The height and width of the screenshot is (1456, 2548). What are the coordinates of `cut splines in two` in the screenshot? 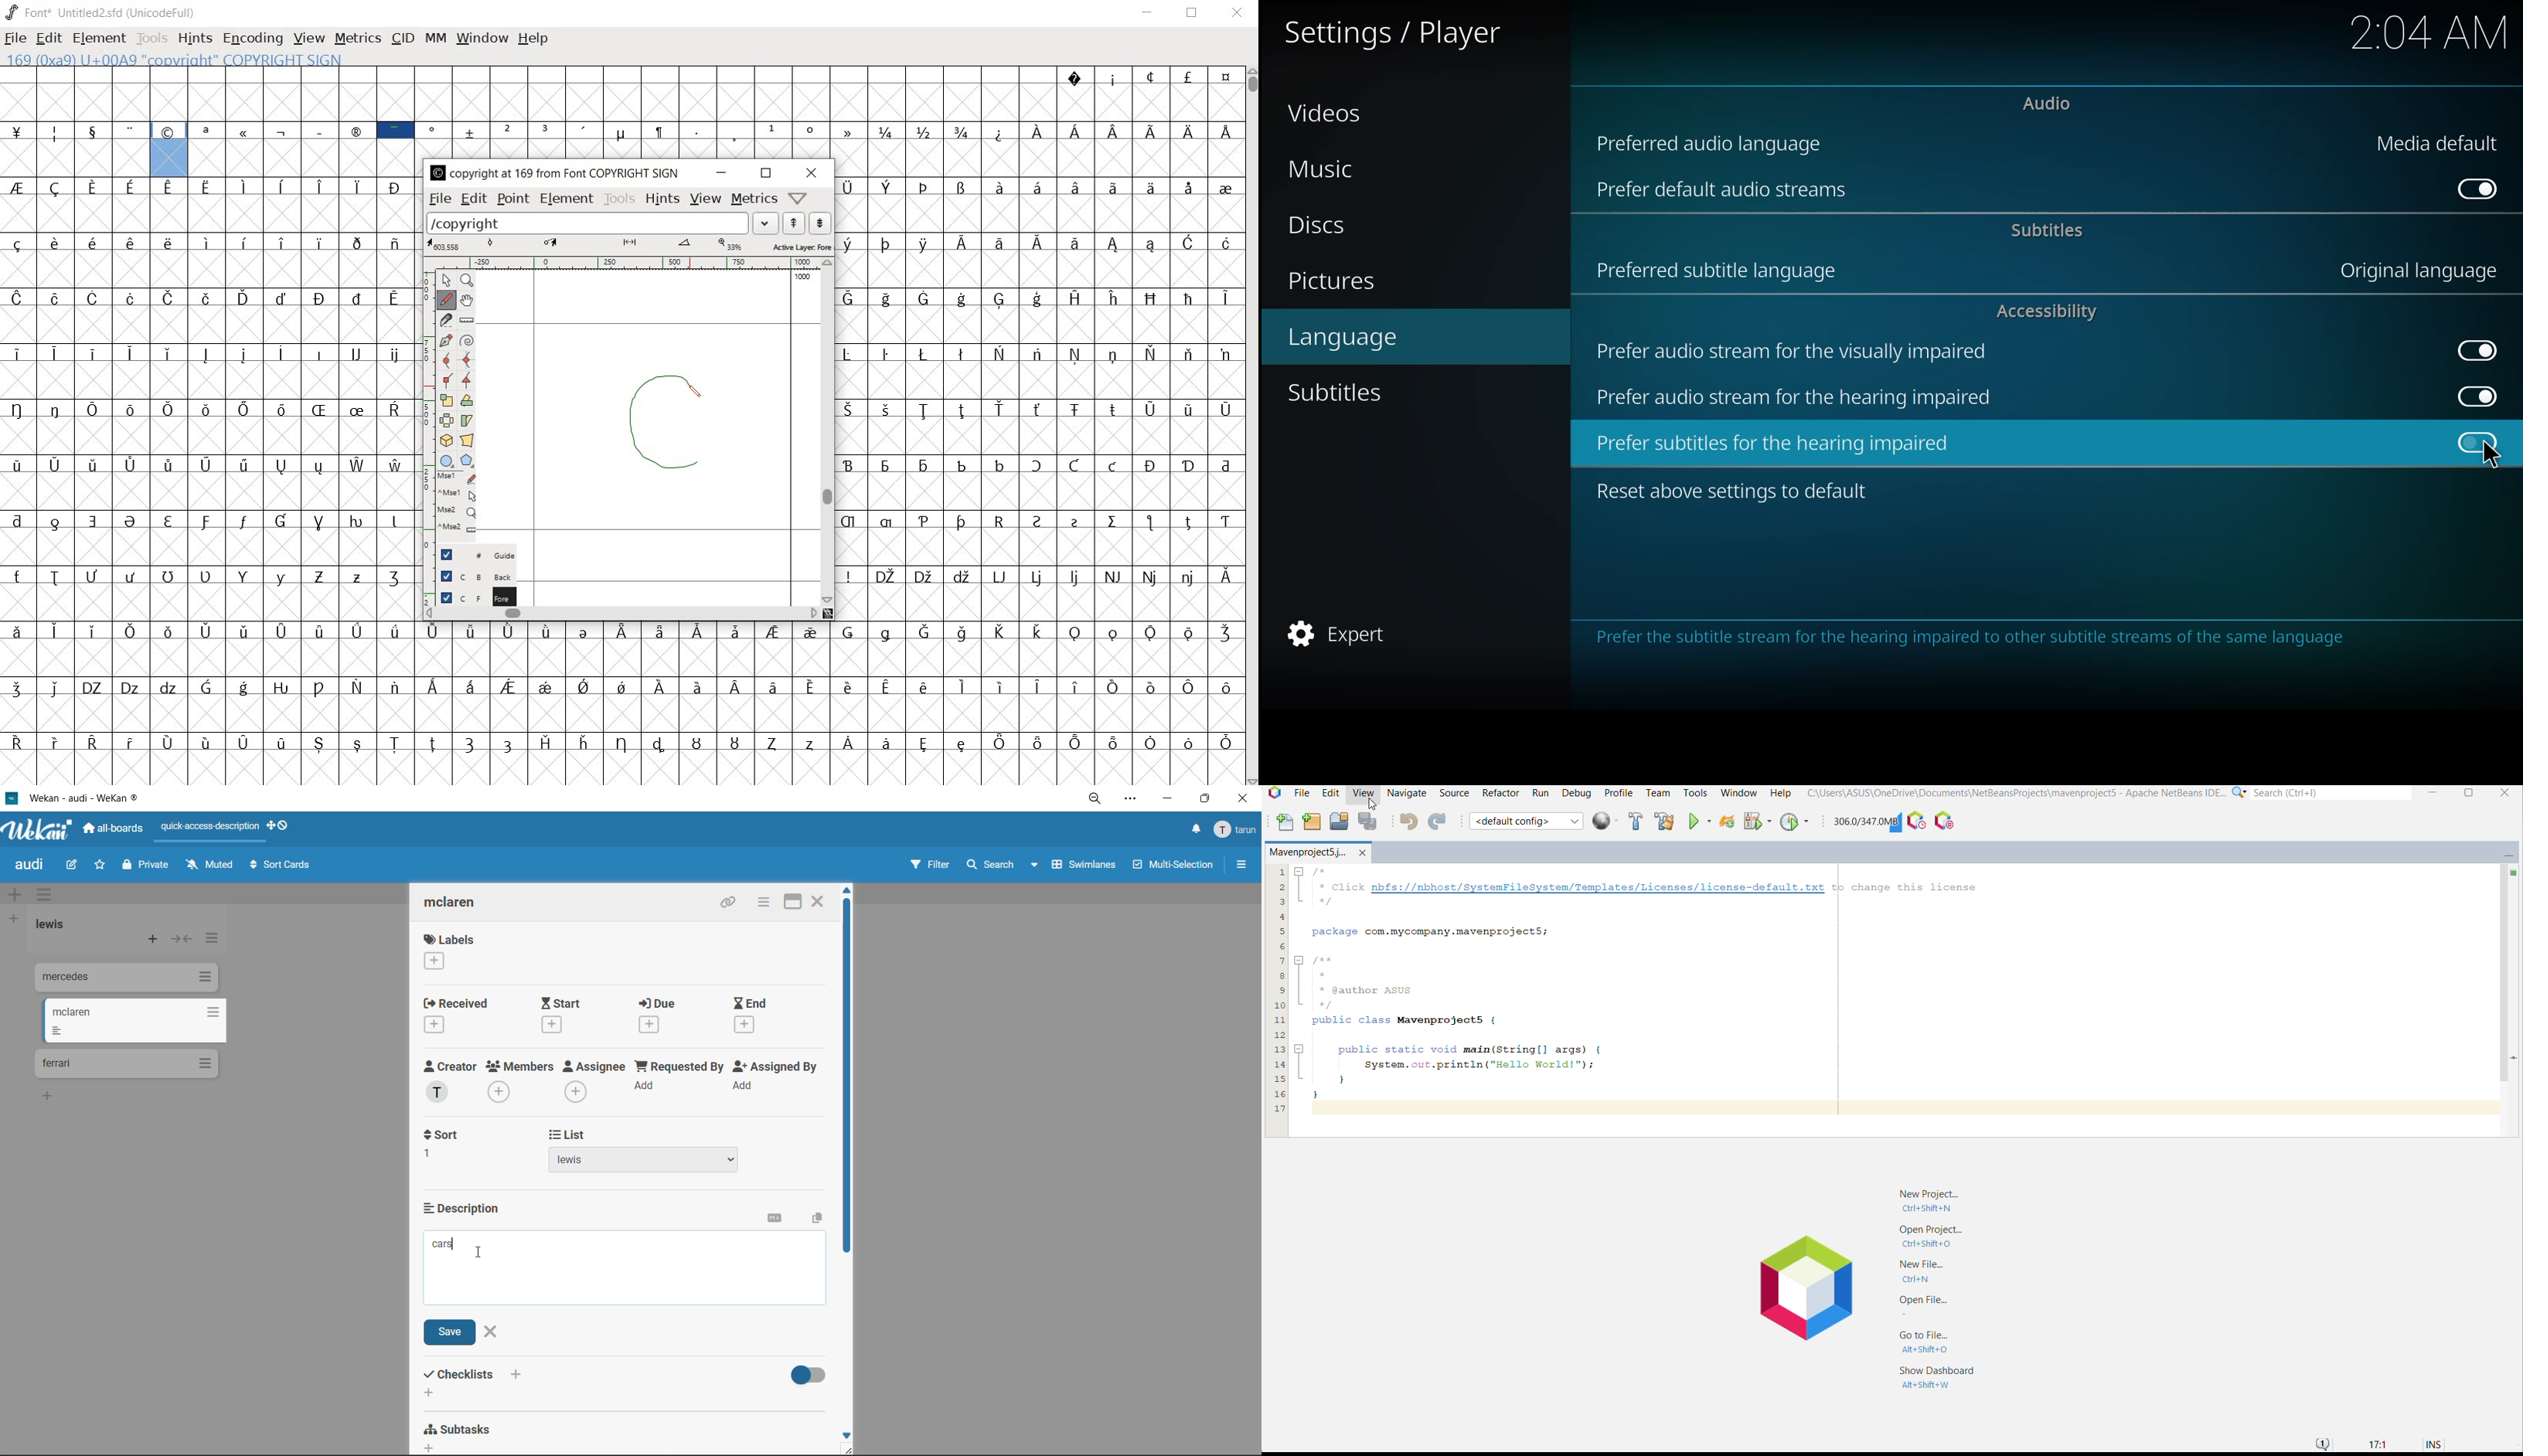 It's located at (445, 319).